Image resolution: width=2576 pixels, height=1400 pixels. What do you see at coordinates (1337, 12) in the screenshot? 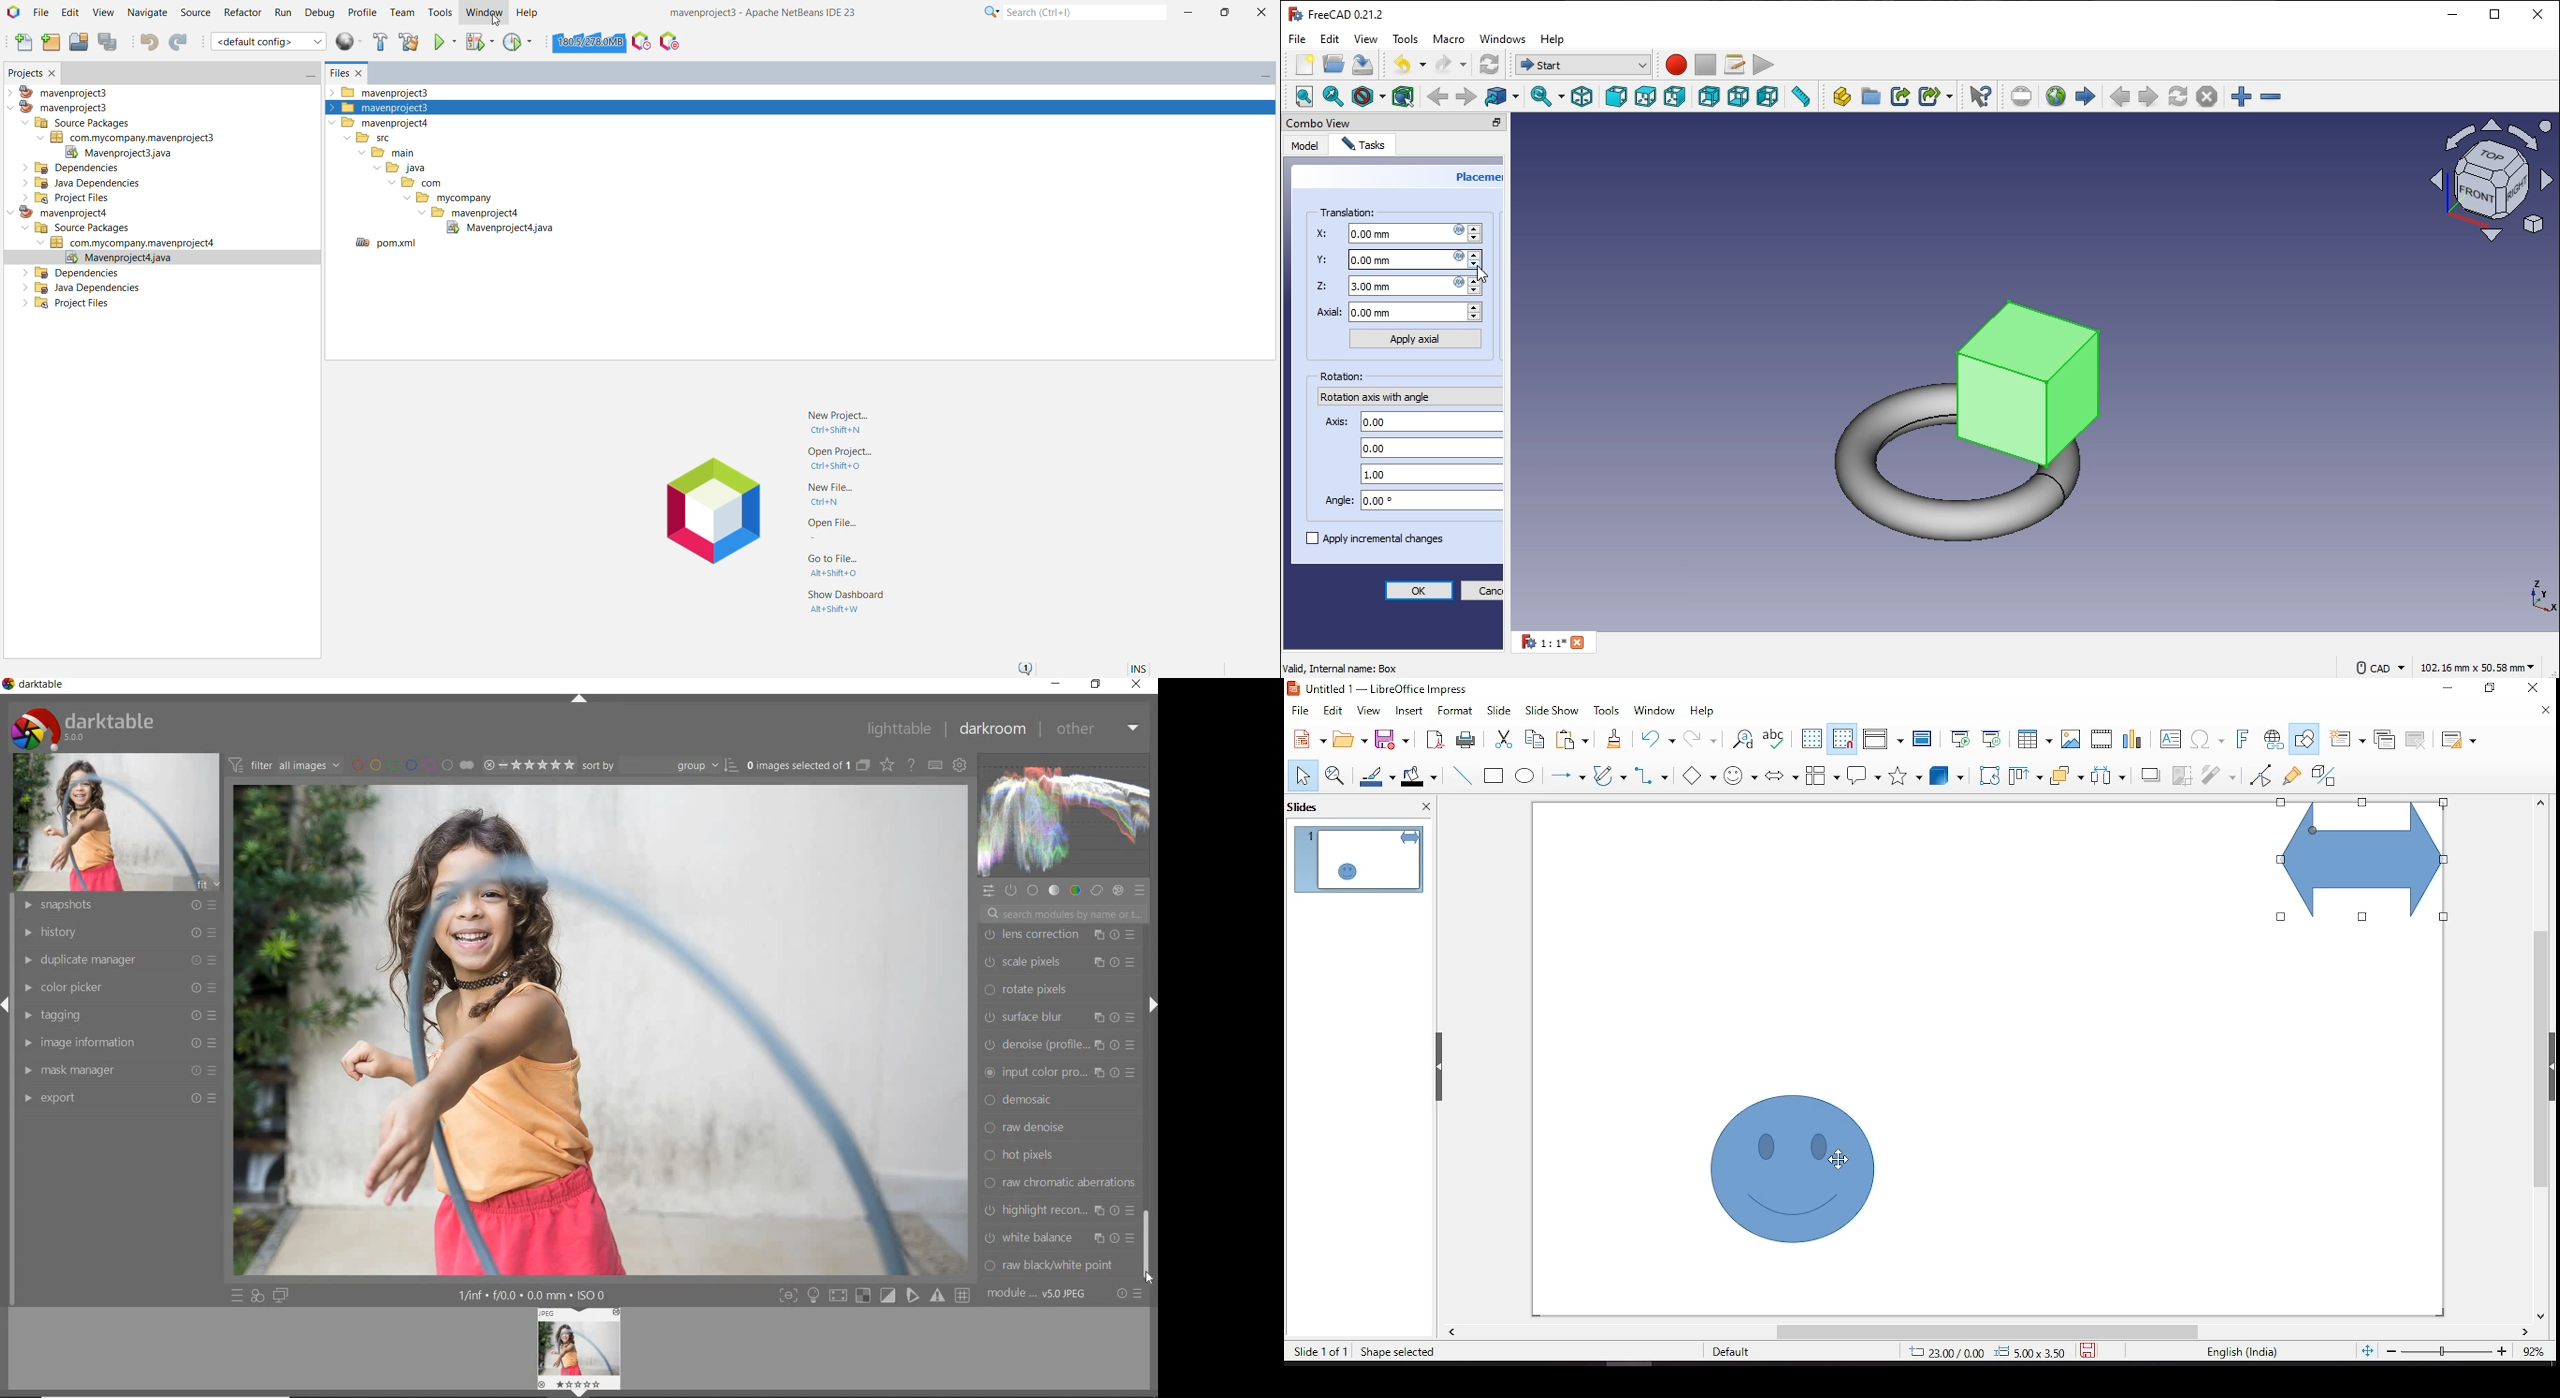
I see ` FreeCAD 0.21.2` at bounding box center [1337, 12].